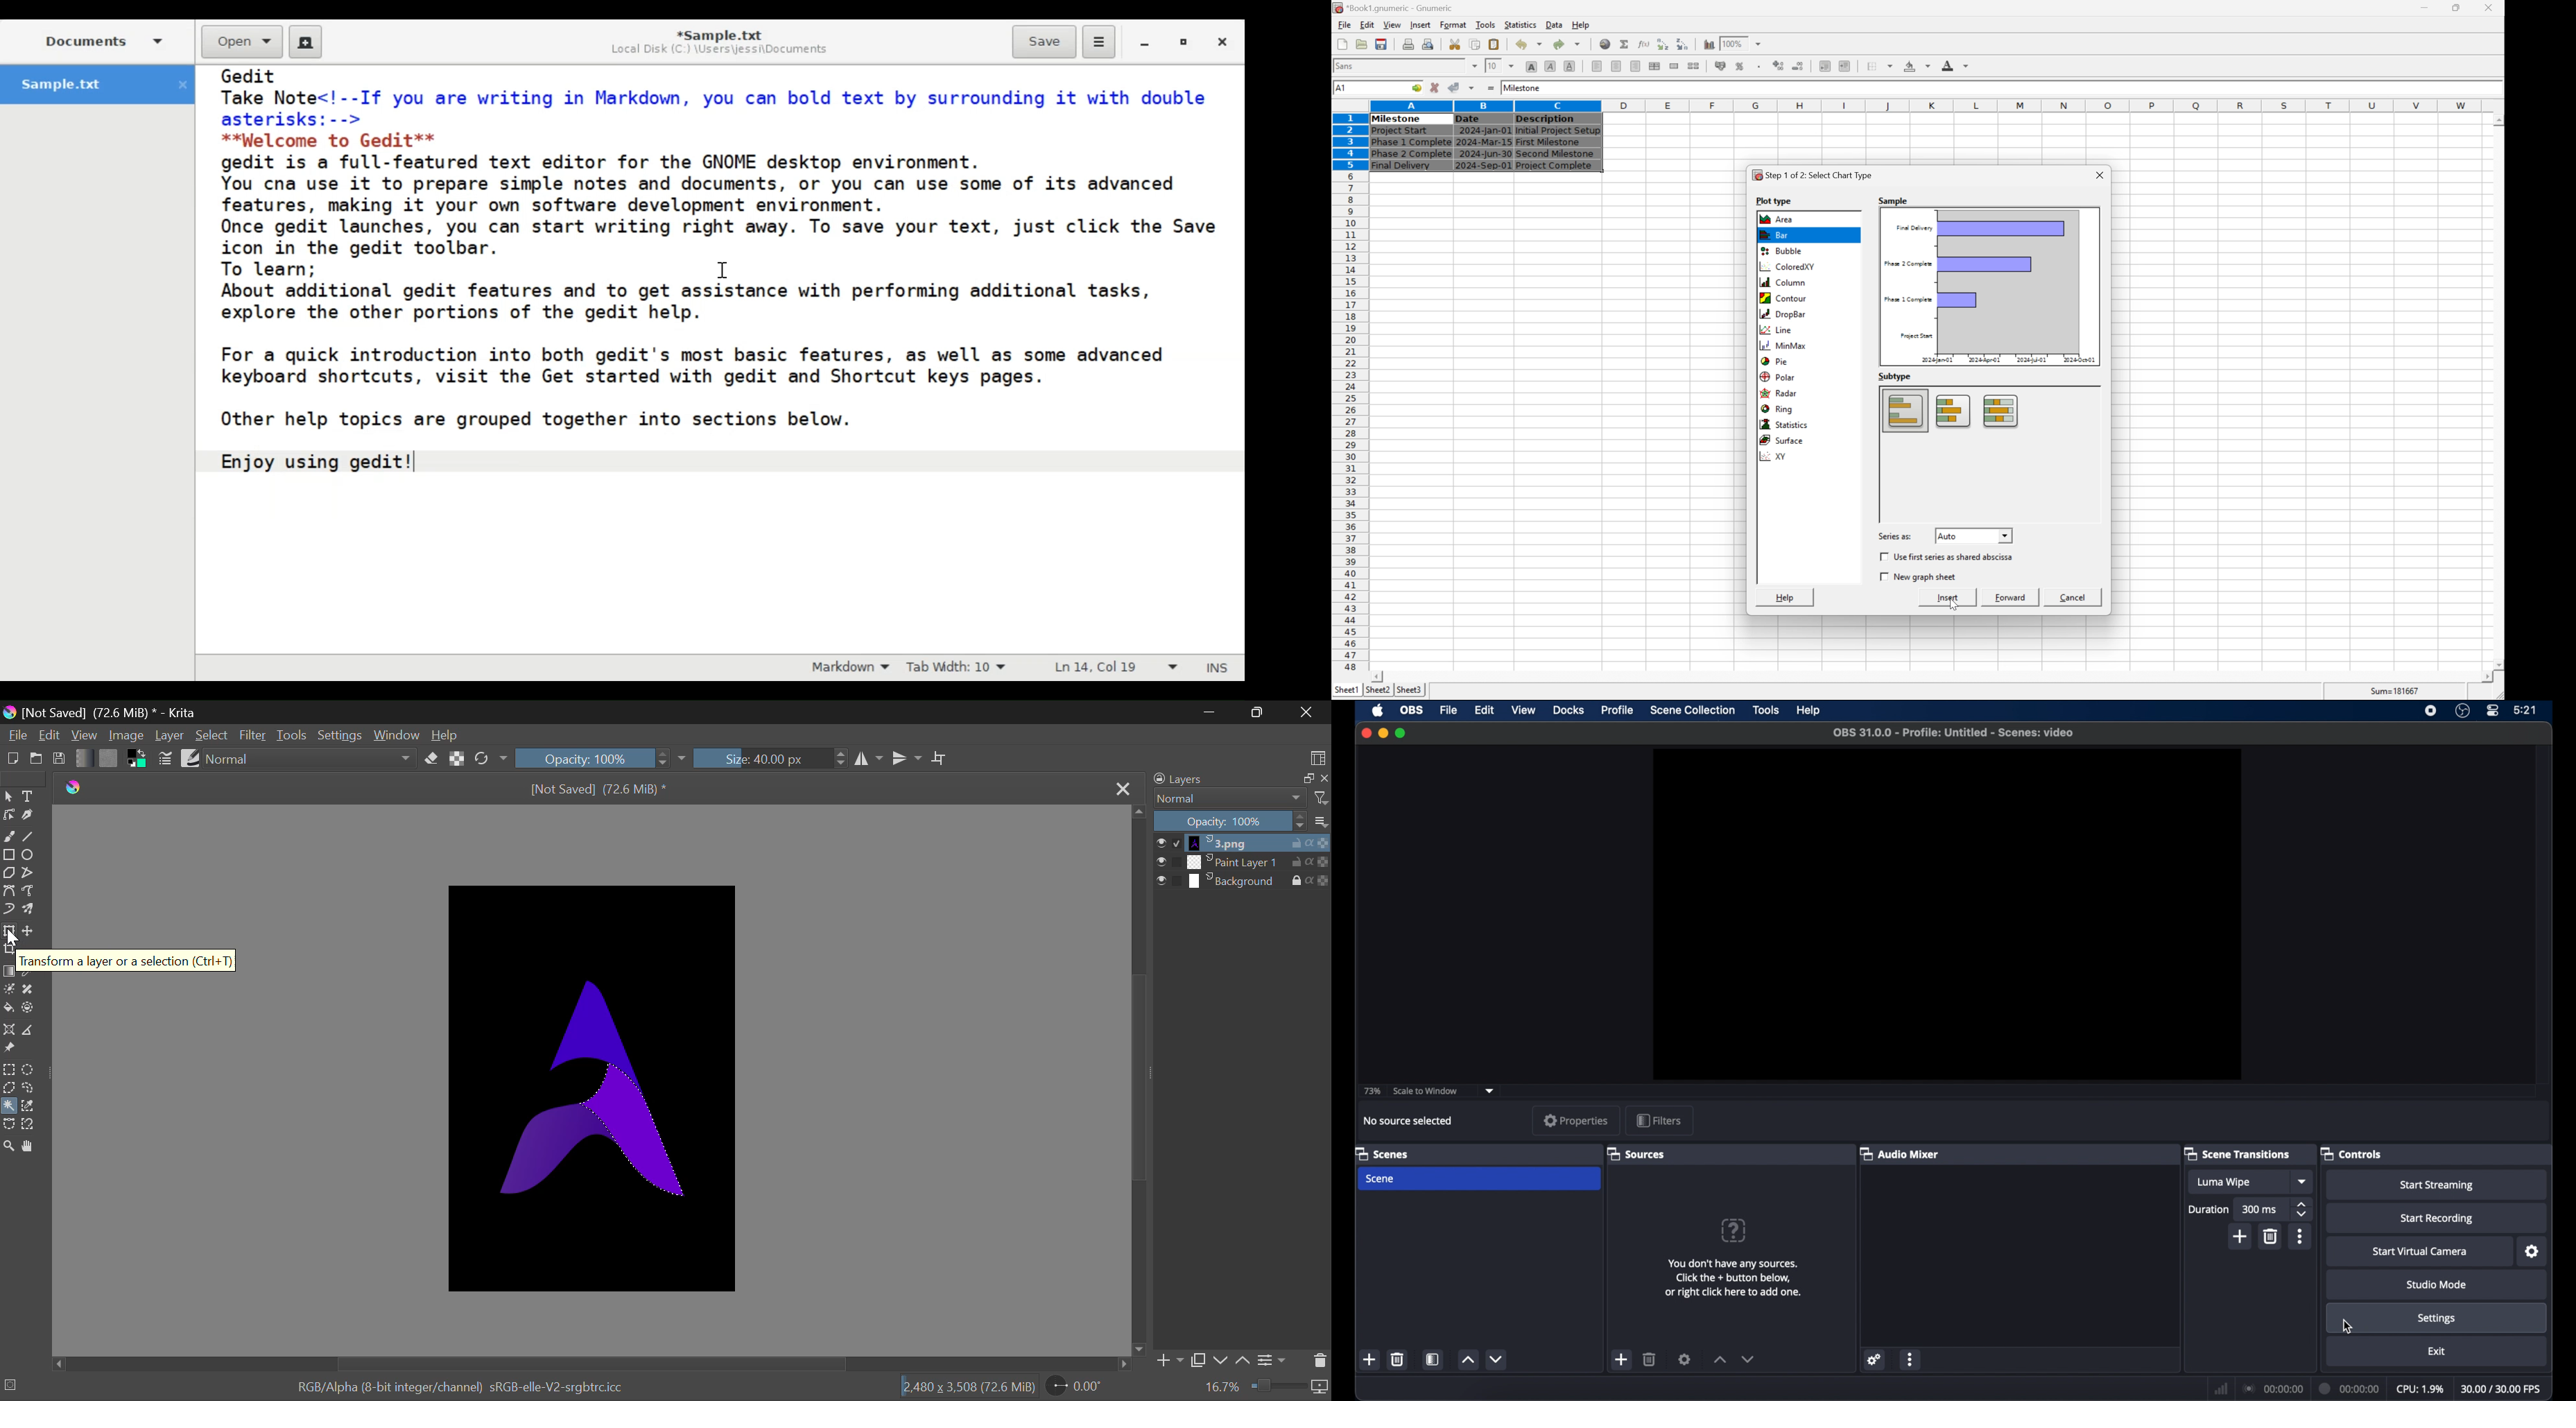  Describe the element at coordinates (2533, 1252) in the screenshot. I see `settings` at that location.